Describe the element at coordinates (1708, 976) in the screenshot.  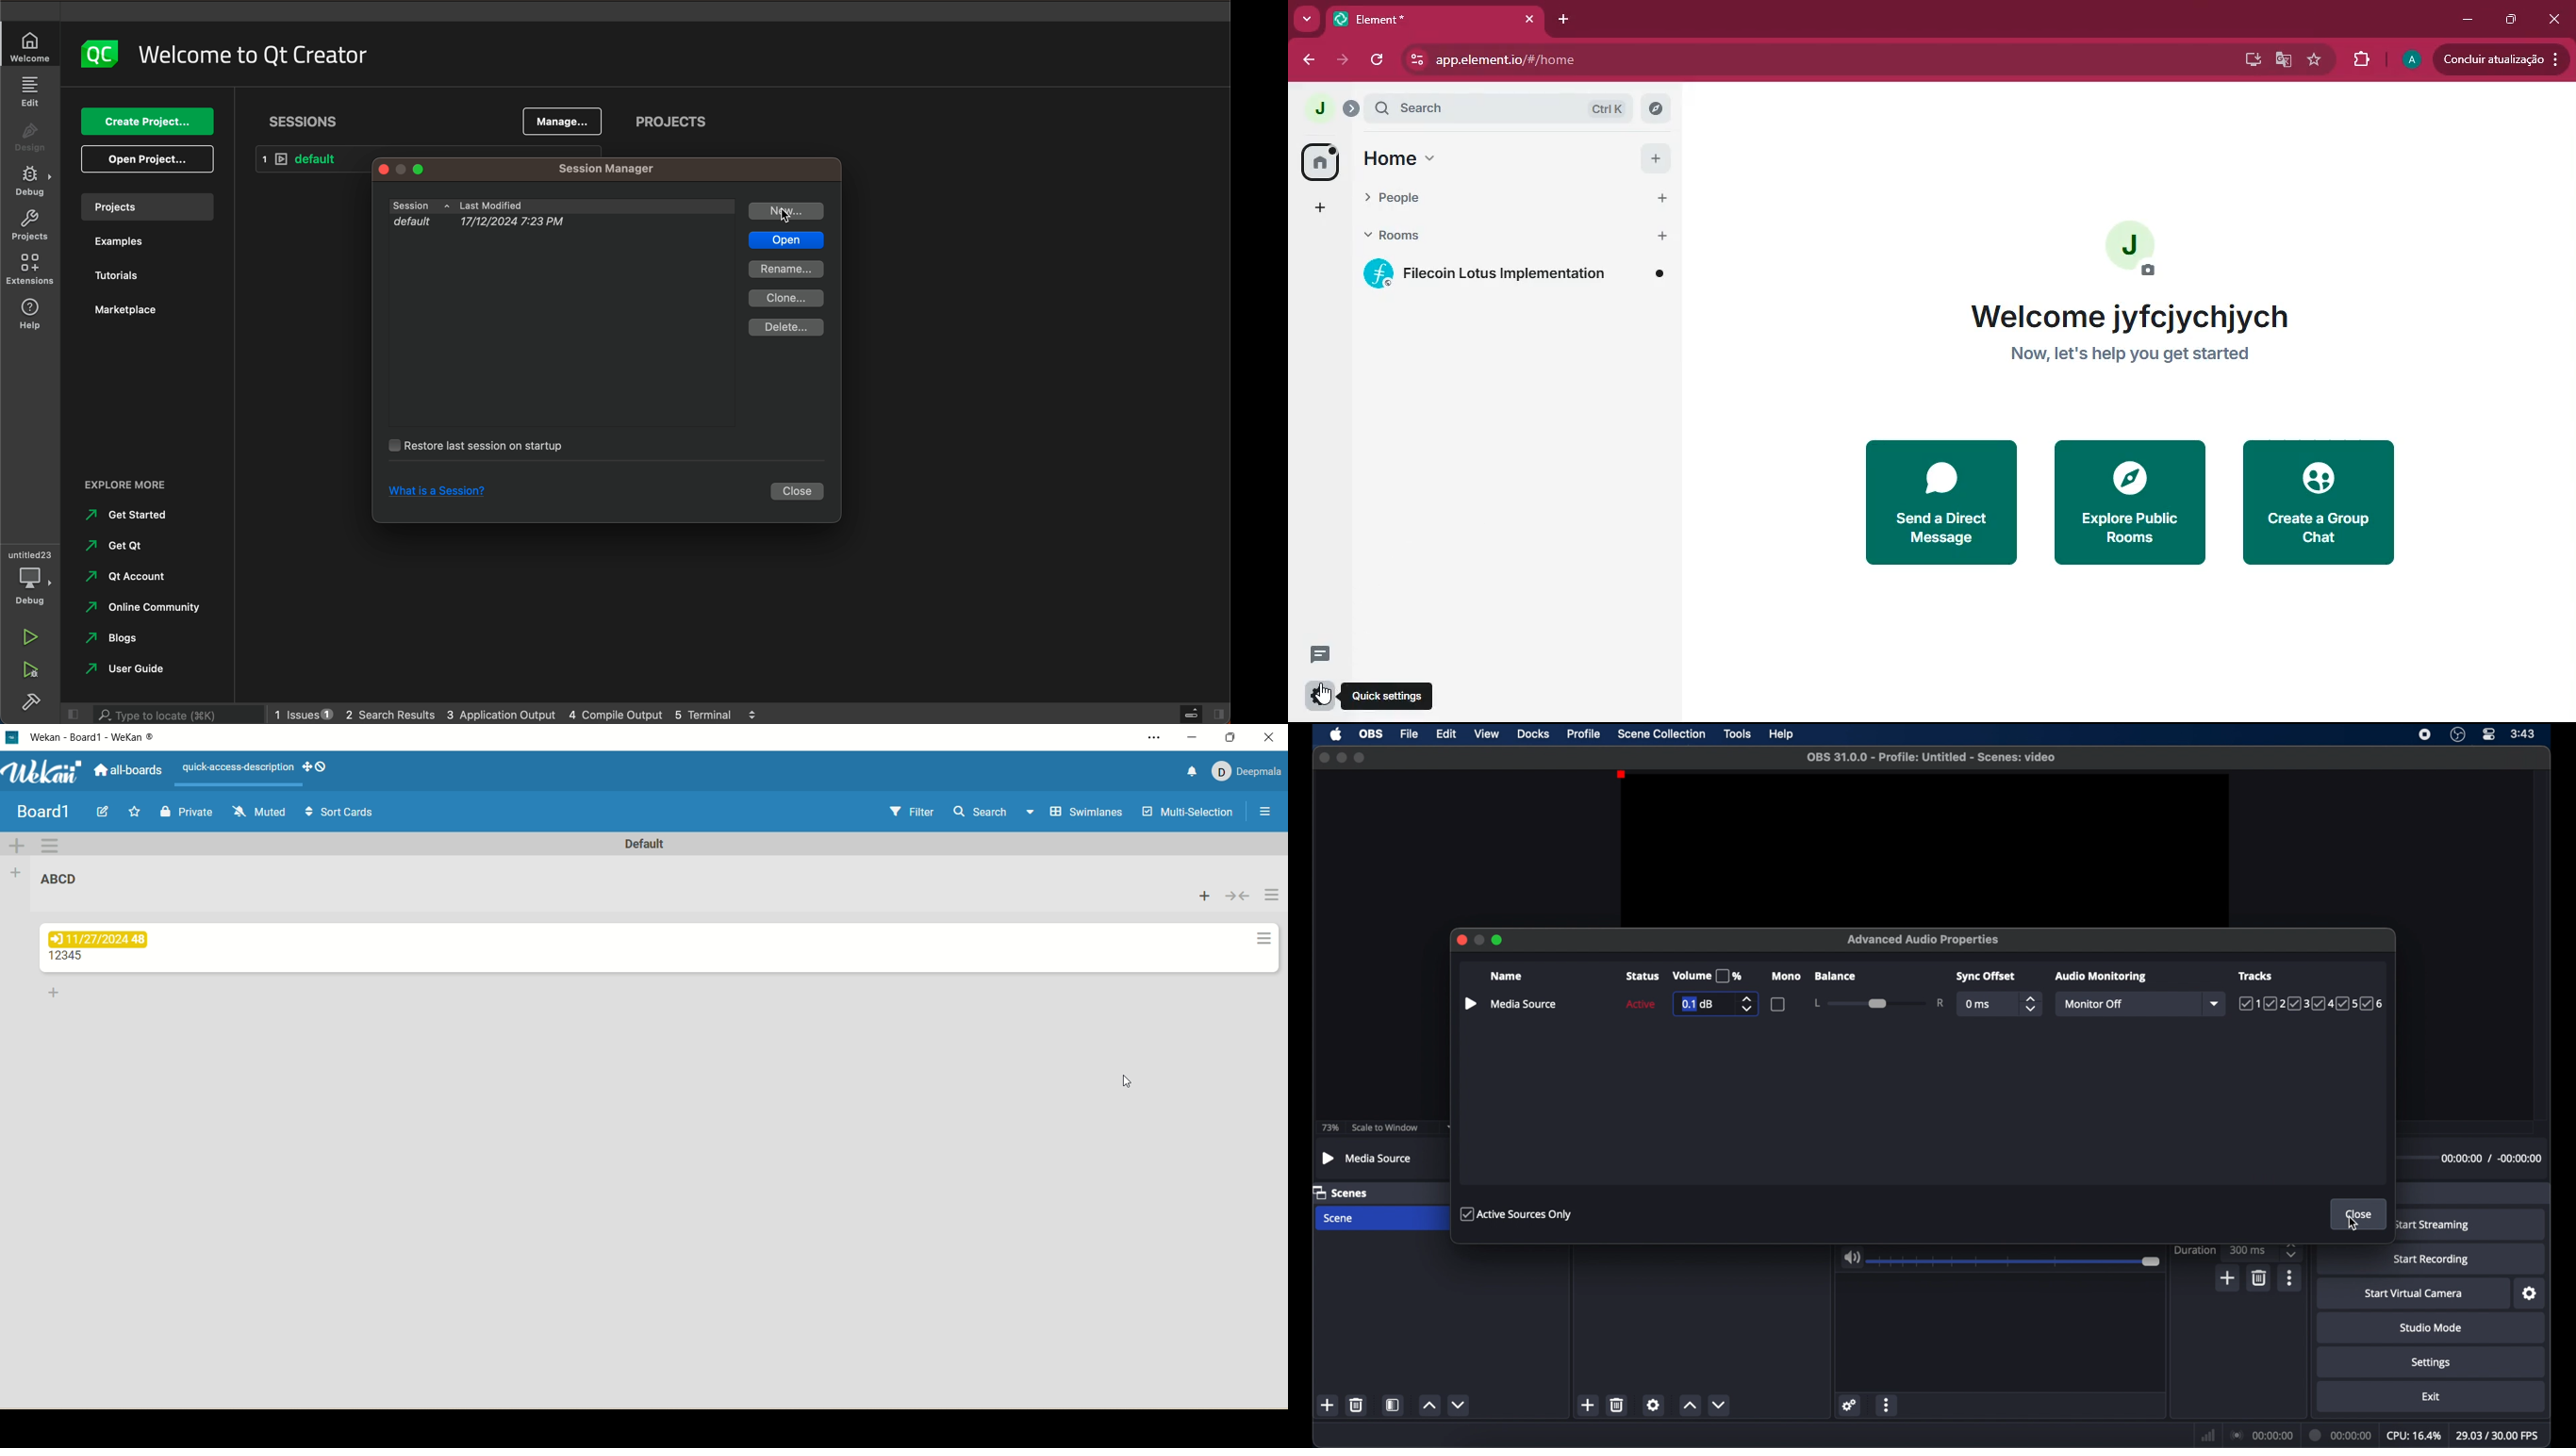
I see `volume` at that location.